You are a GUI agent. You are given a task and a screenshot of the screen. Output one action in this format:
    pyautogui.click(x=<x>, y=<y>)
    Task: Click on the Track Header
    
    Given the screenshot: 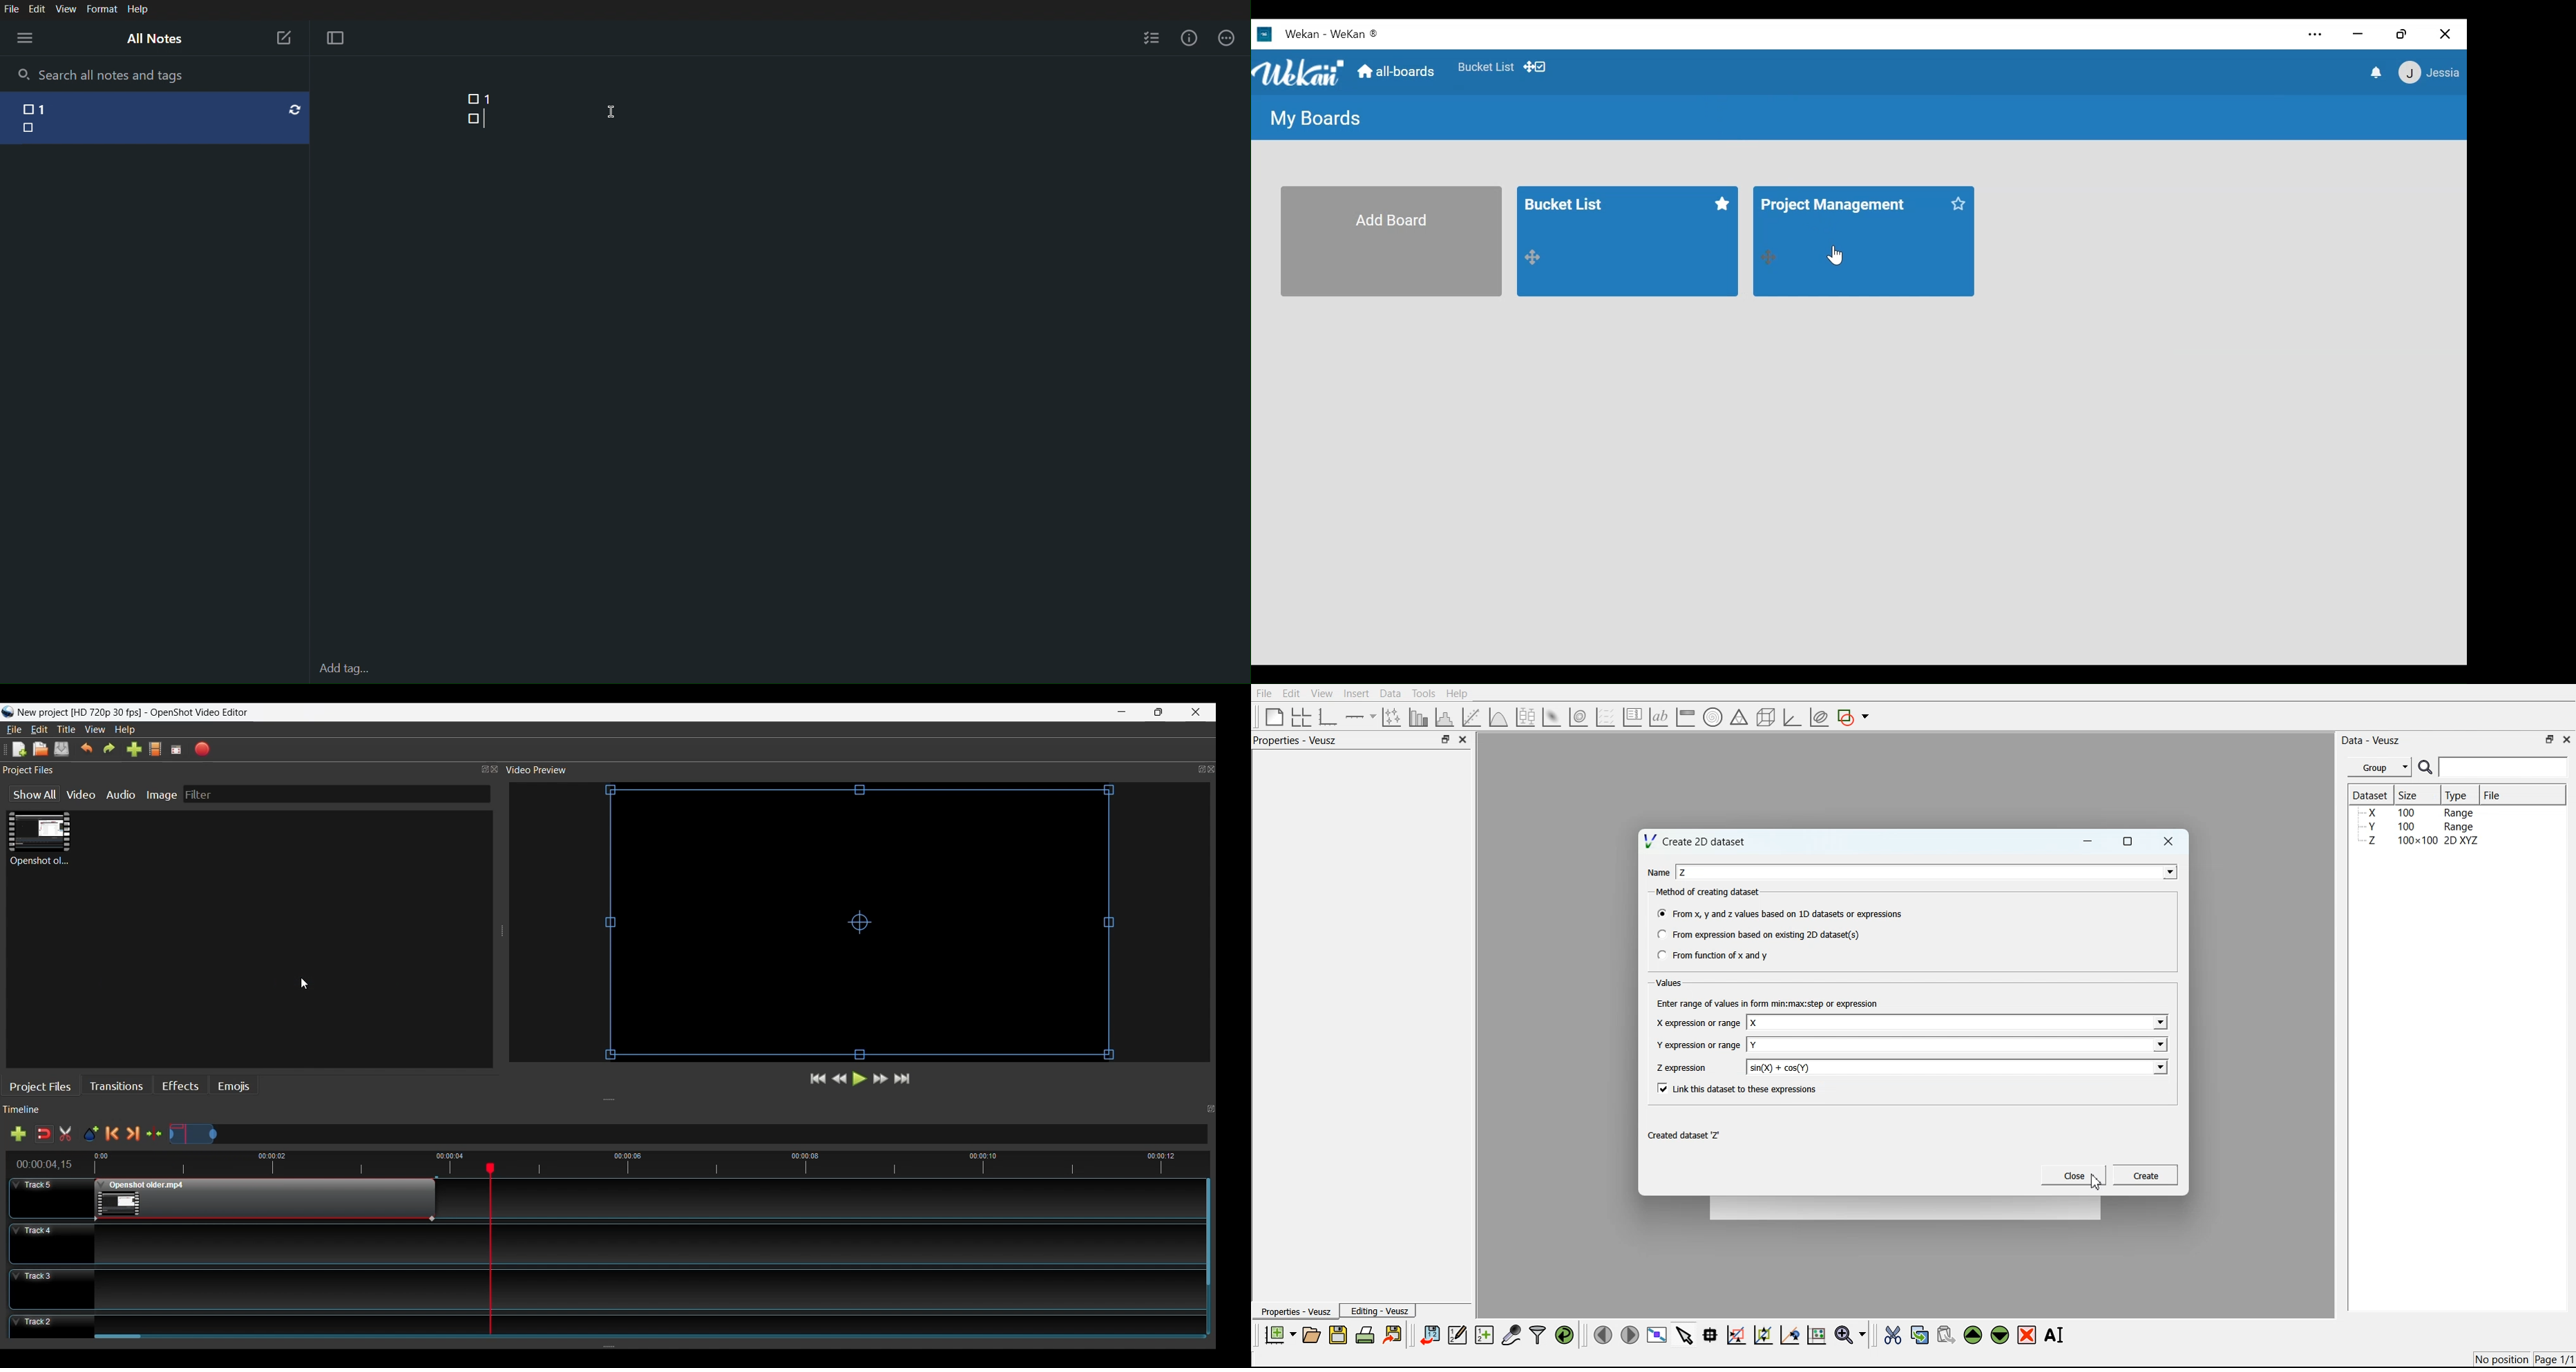 What is the action you would take?
    pyautogui.click(x=51, y=1328)
    